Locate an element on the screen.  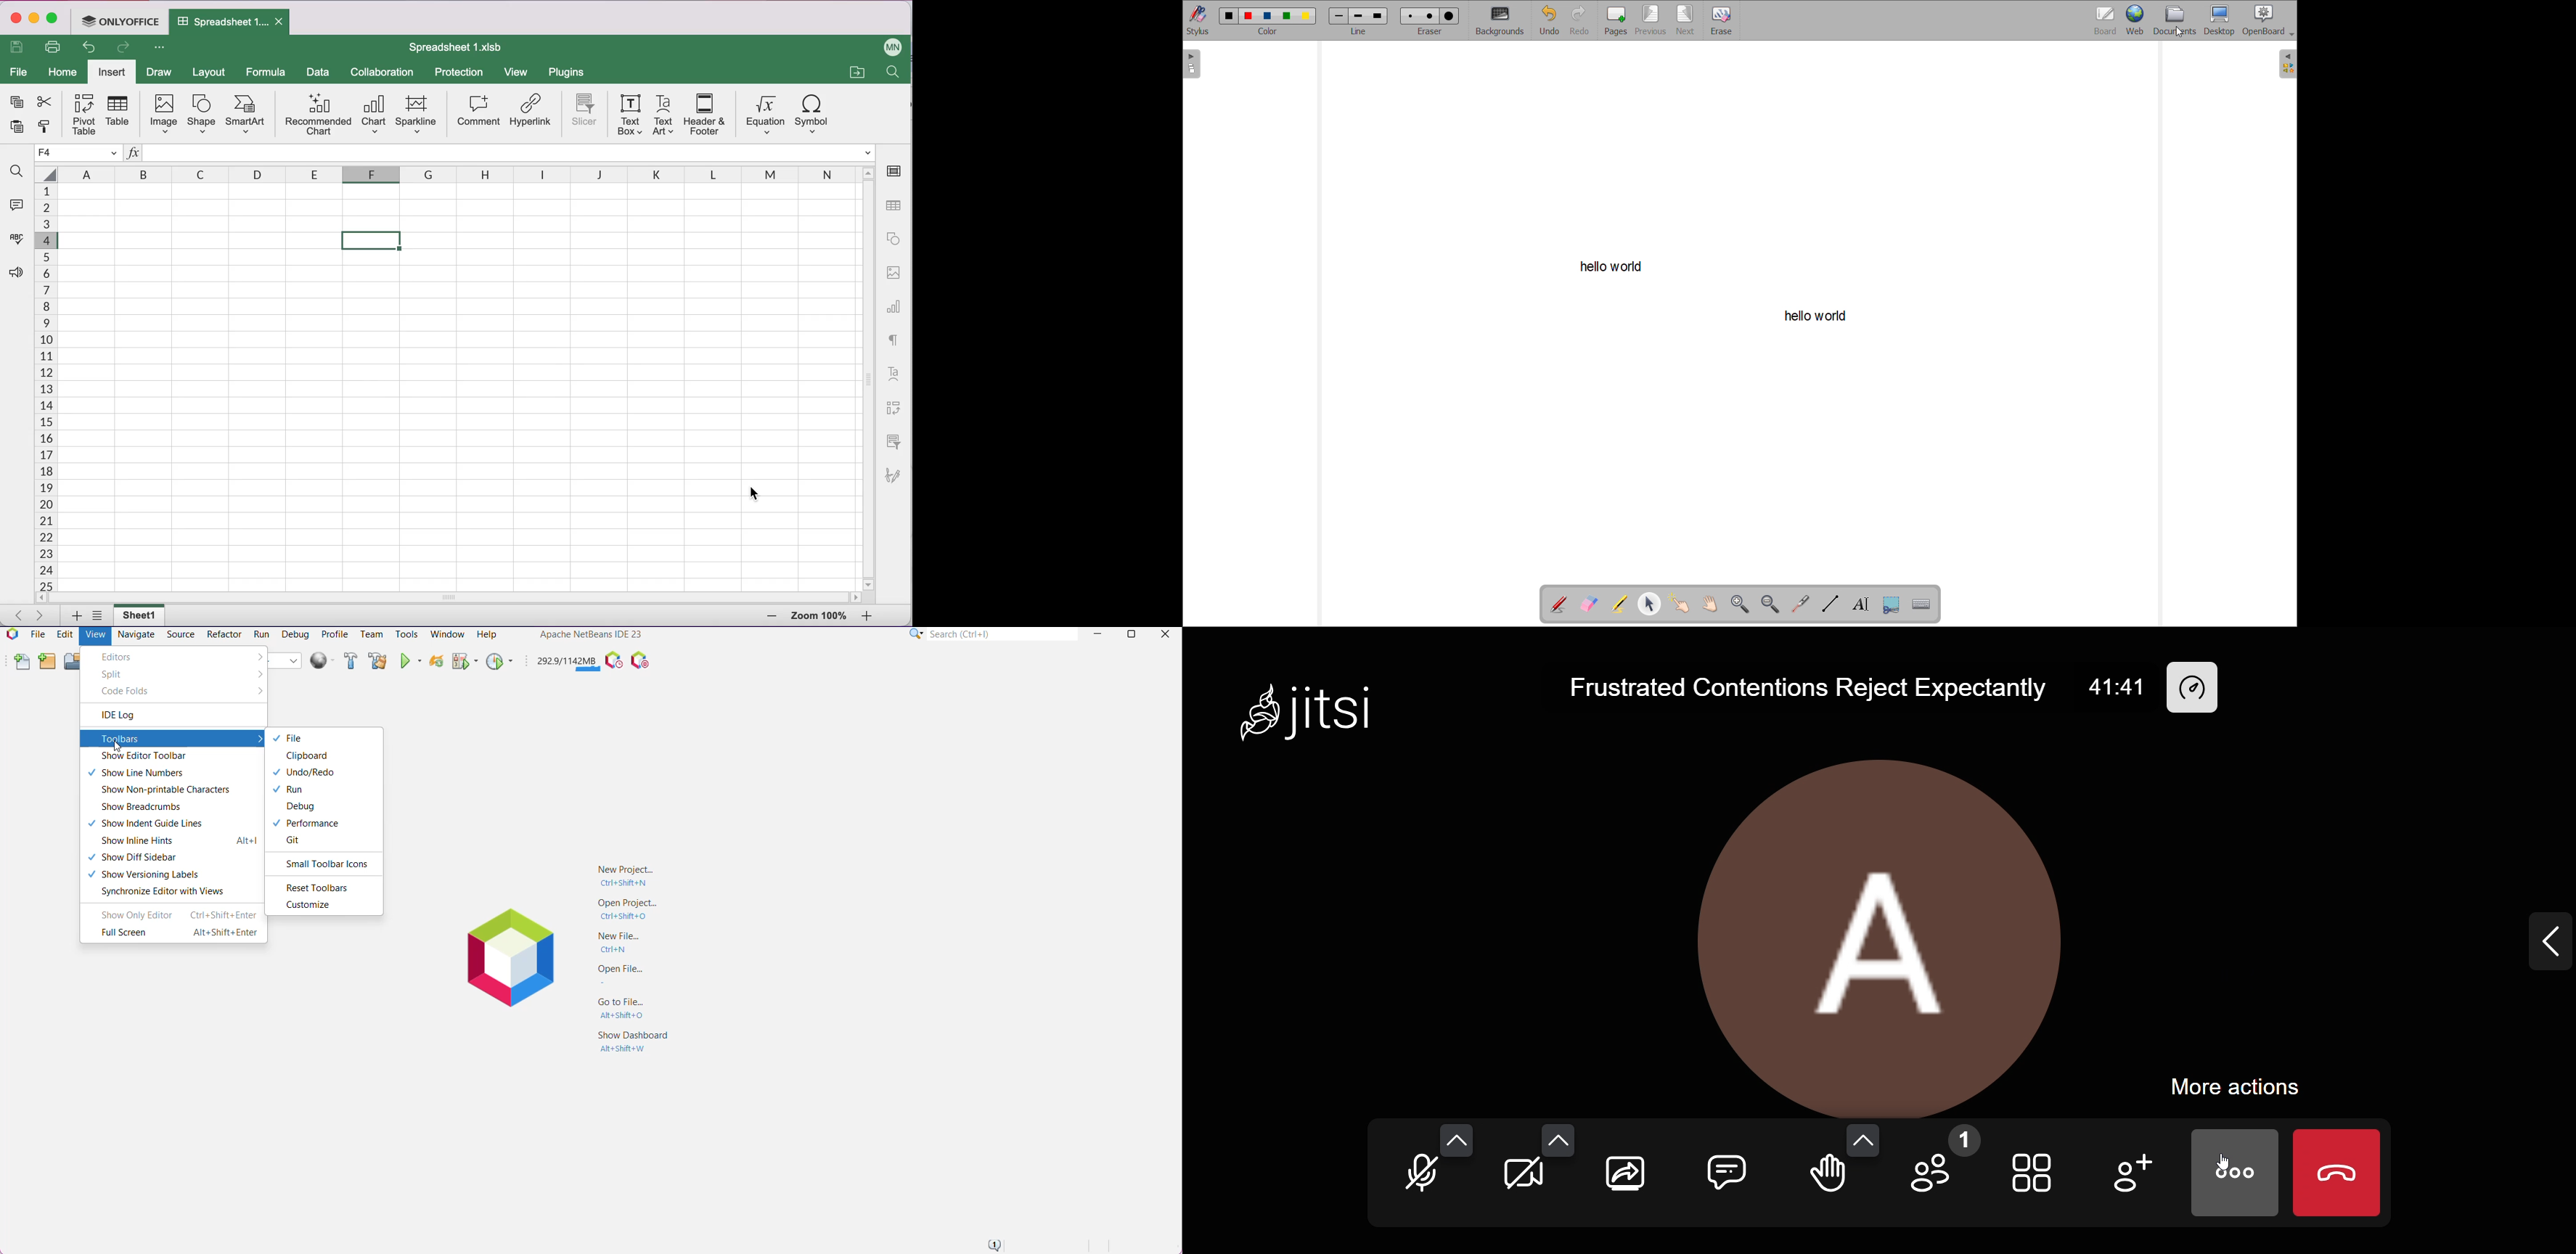
eraser is located at coordinates (1402, 22).